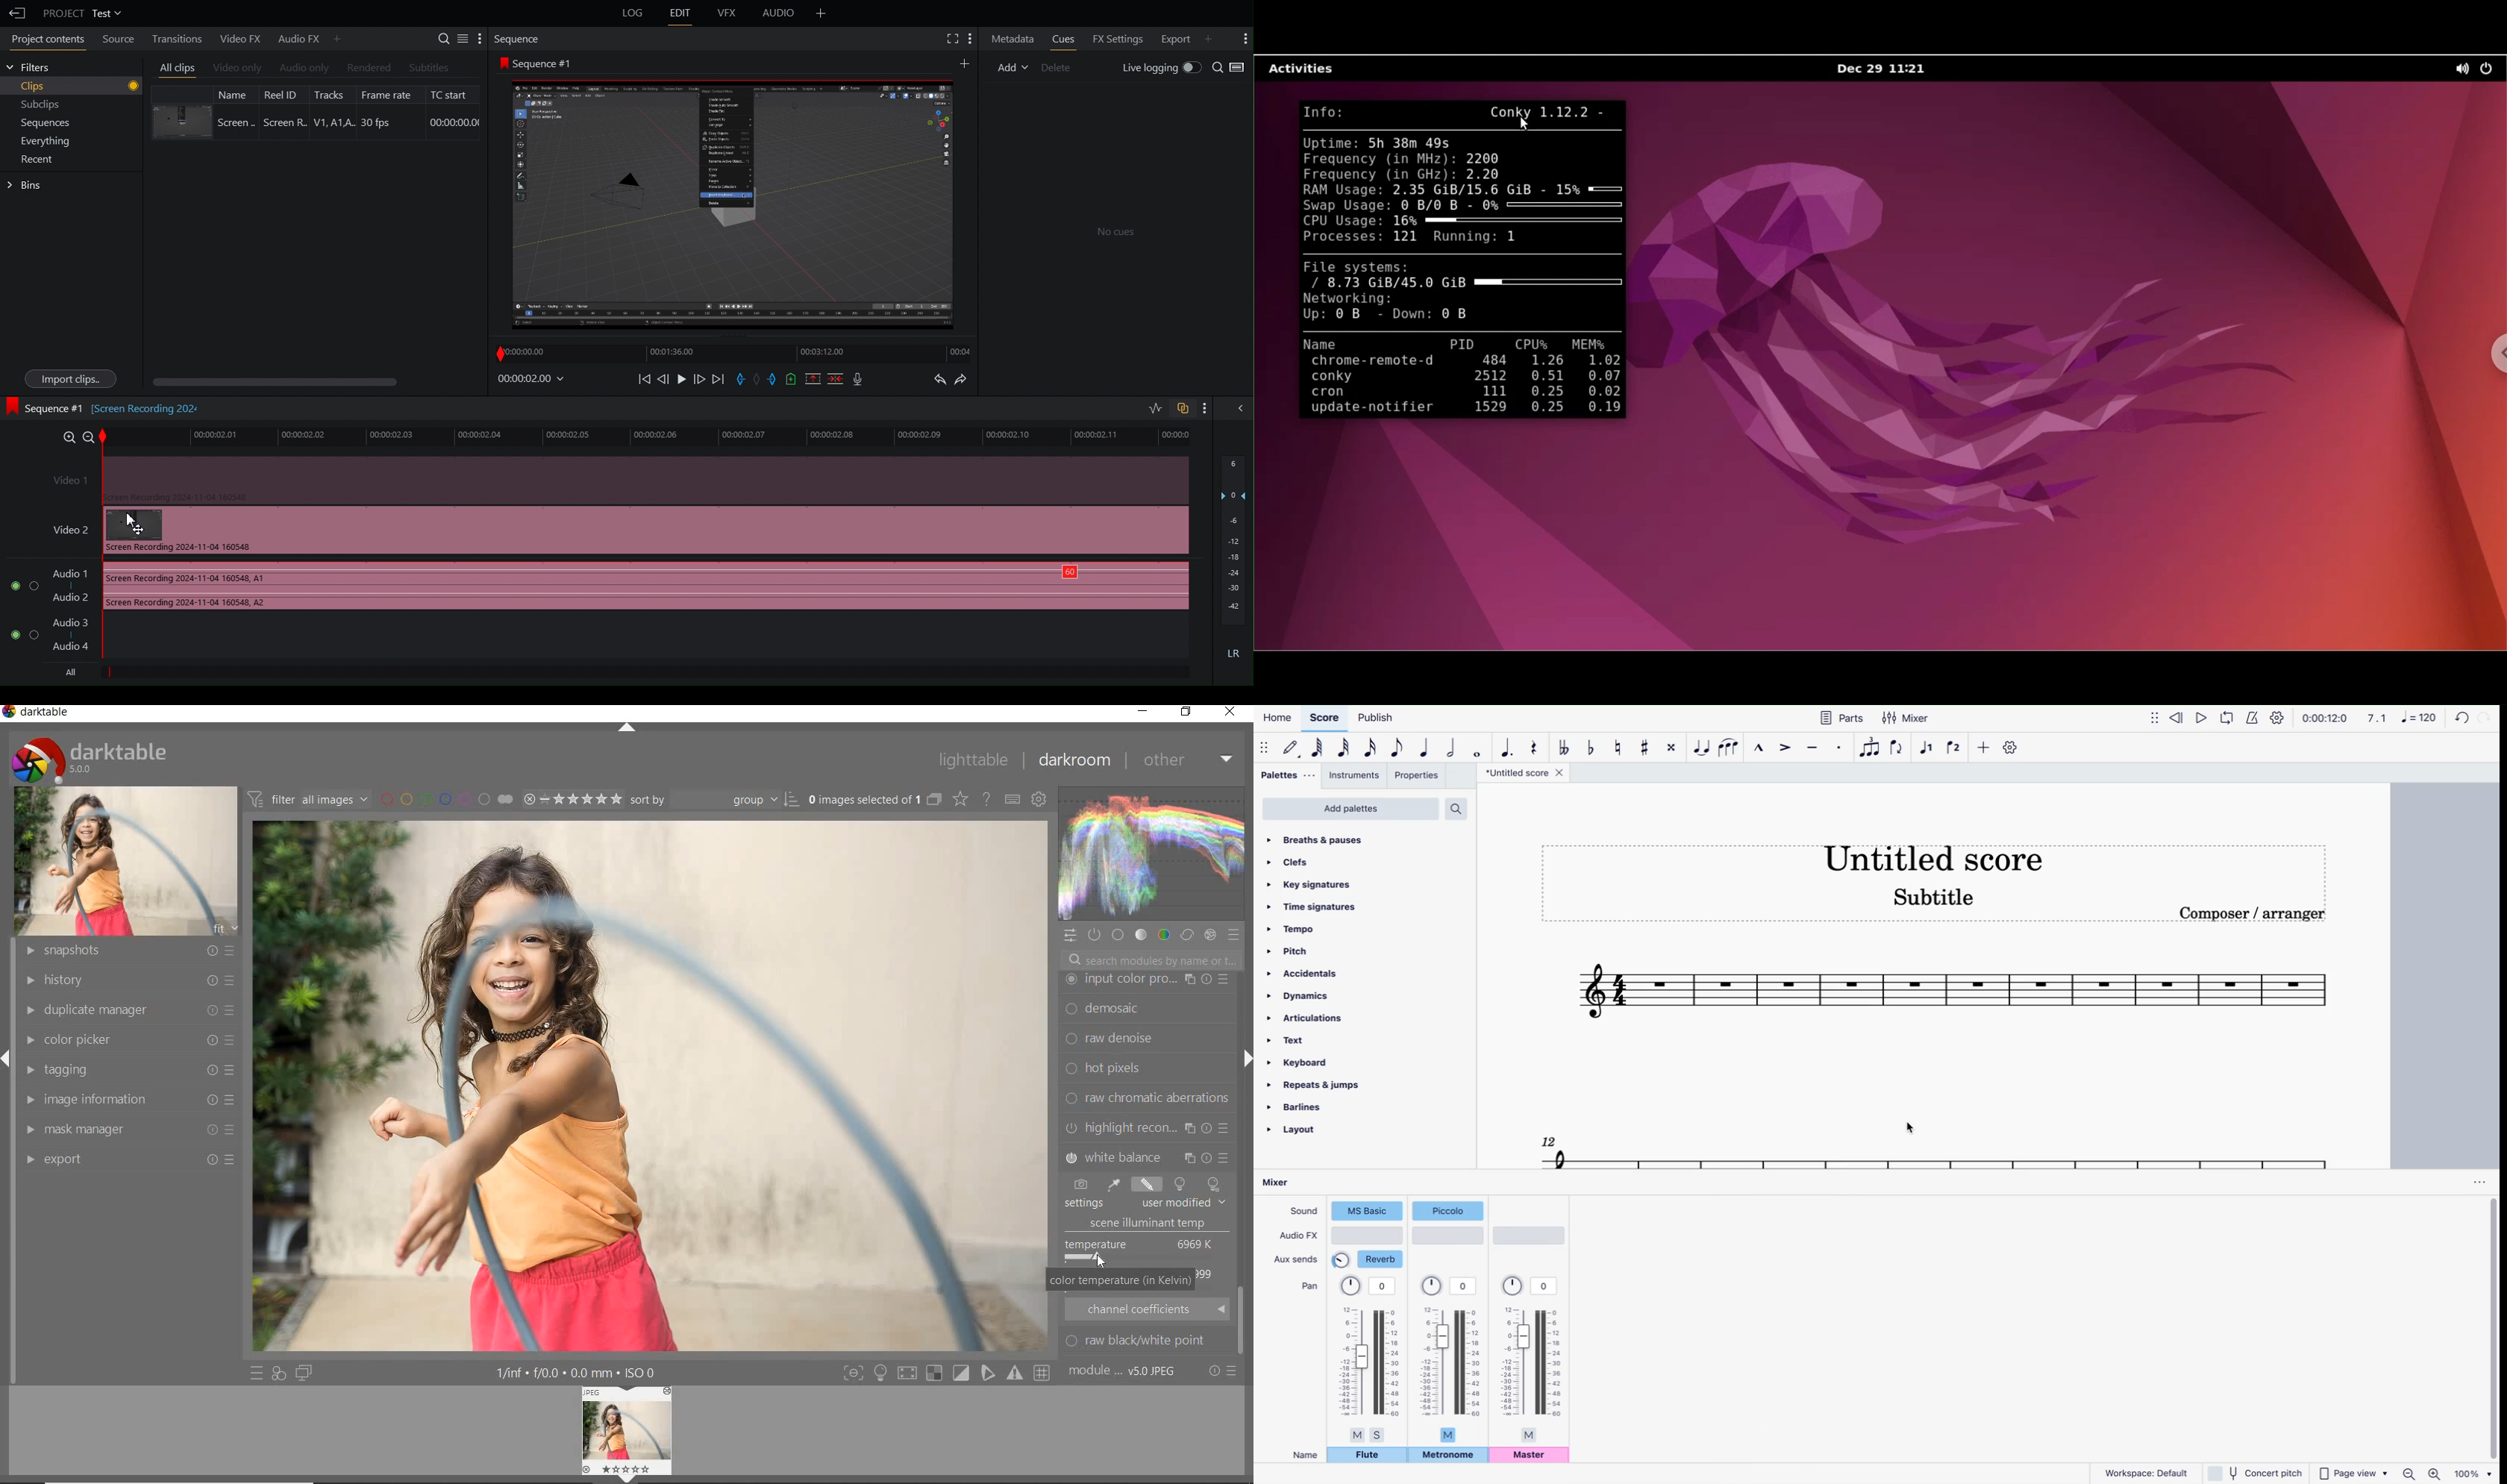 The width and height of the screenshot is (2520, 1484). What do you see at coordinates (986, 799) in the screenshot?
I see `enable for online help` at bounding box center [986, 799].